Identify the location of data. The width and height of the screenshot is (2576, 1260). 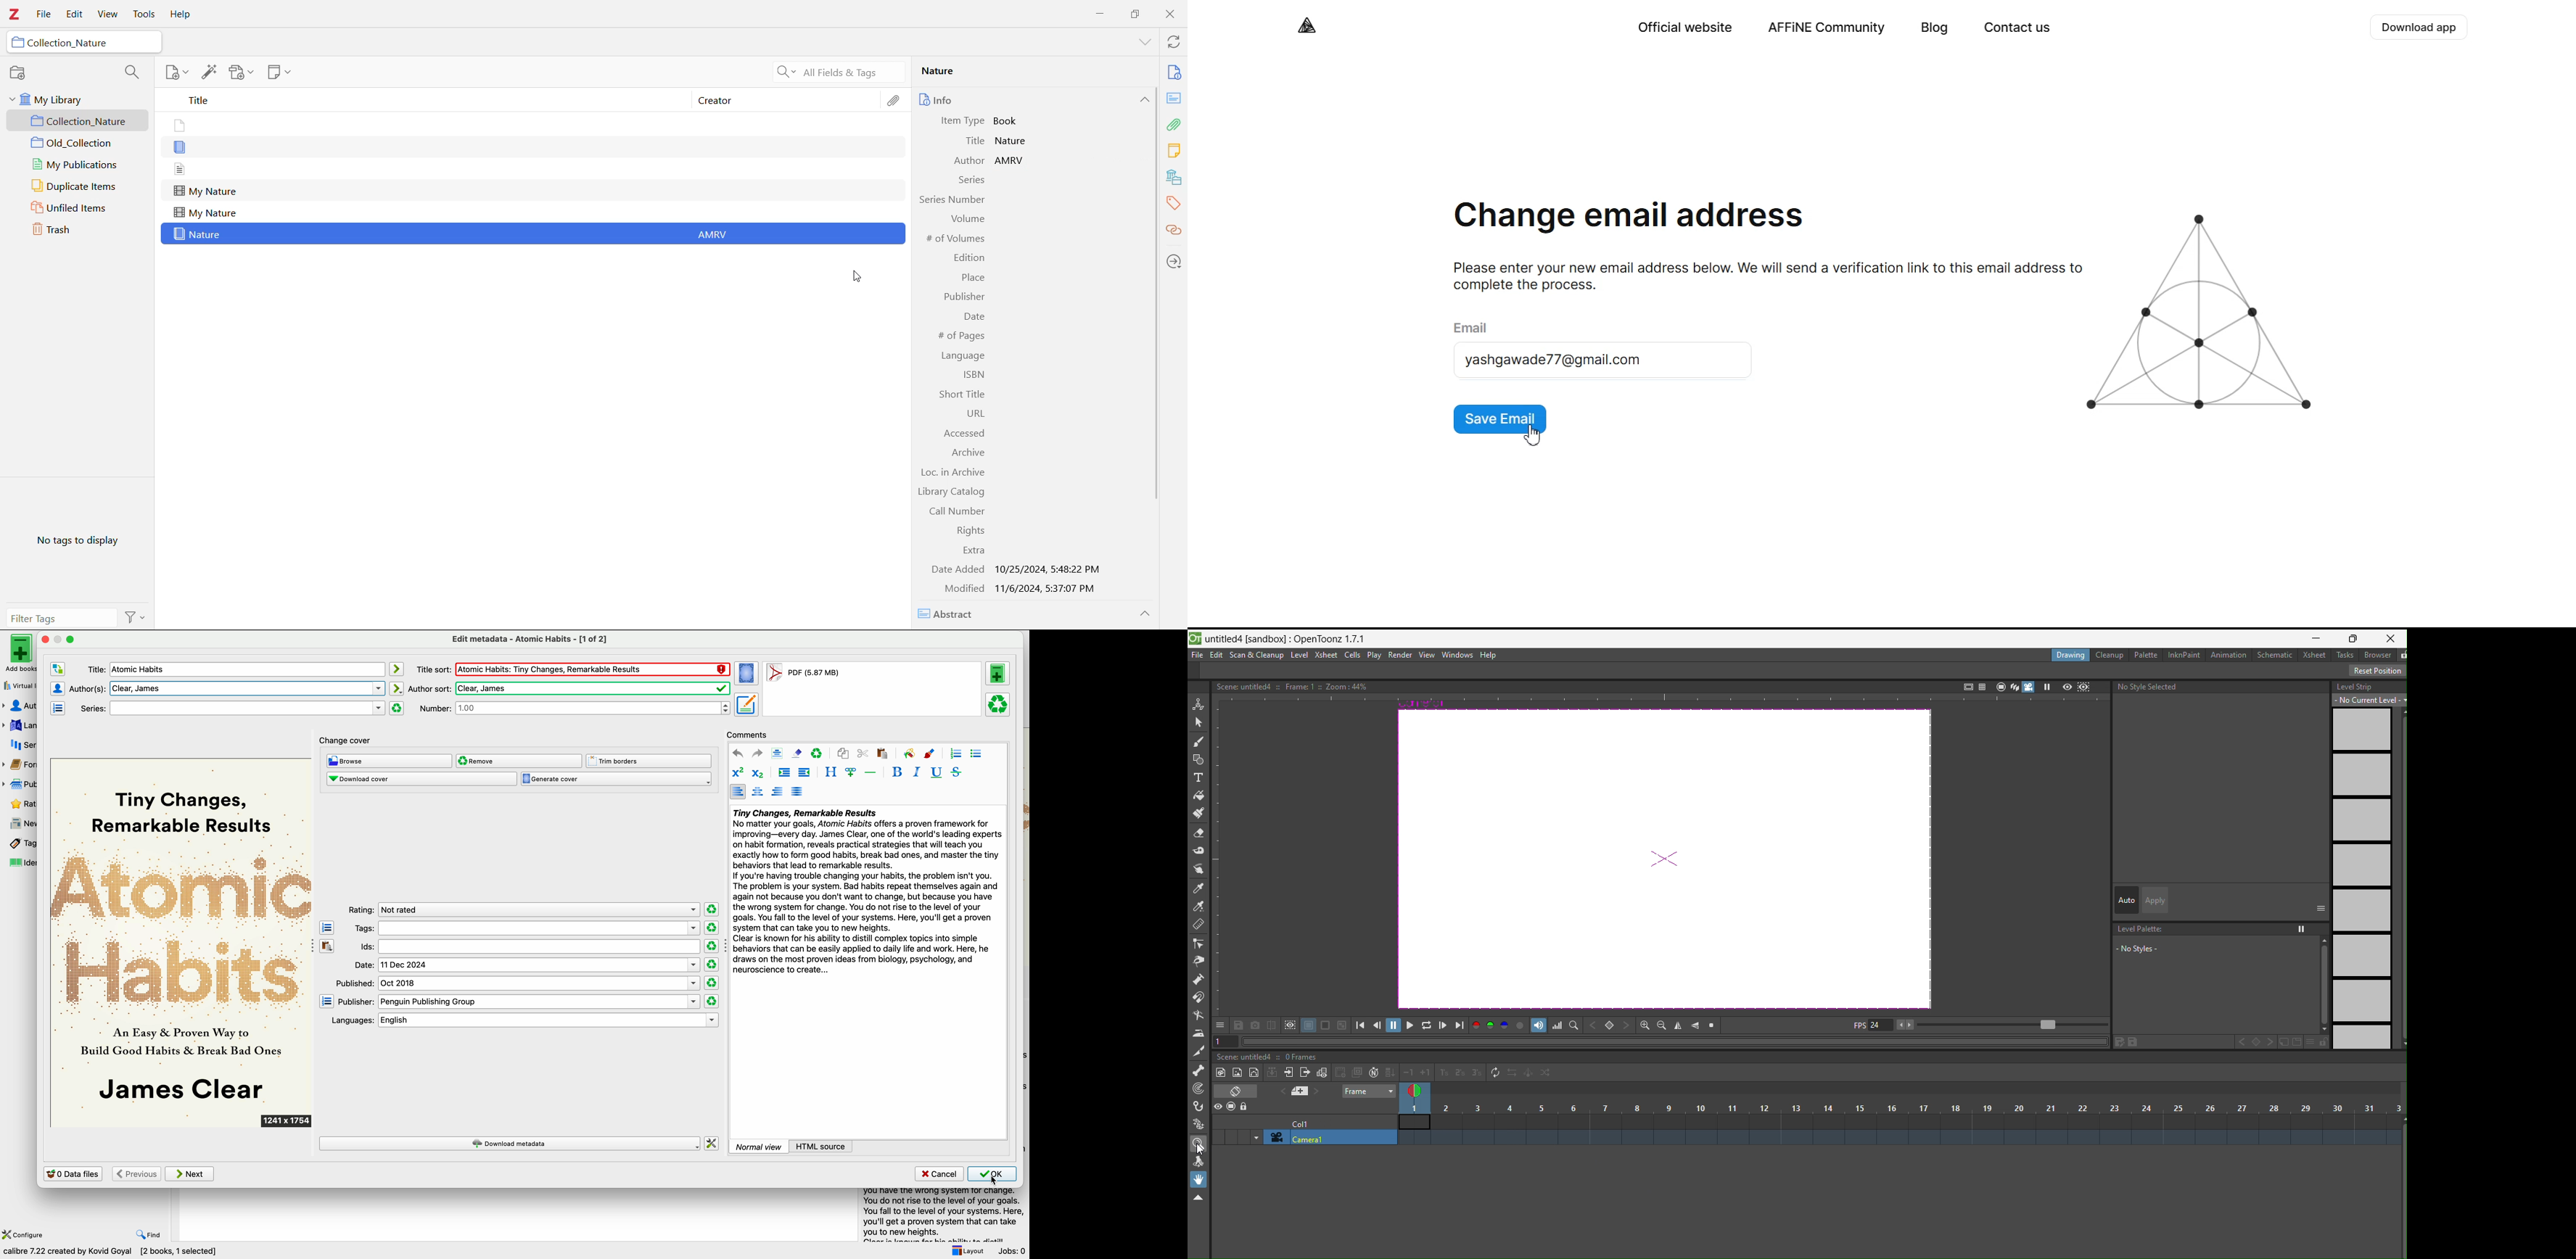
(113, 1253).